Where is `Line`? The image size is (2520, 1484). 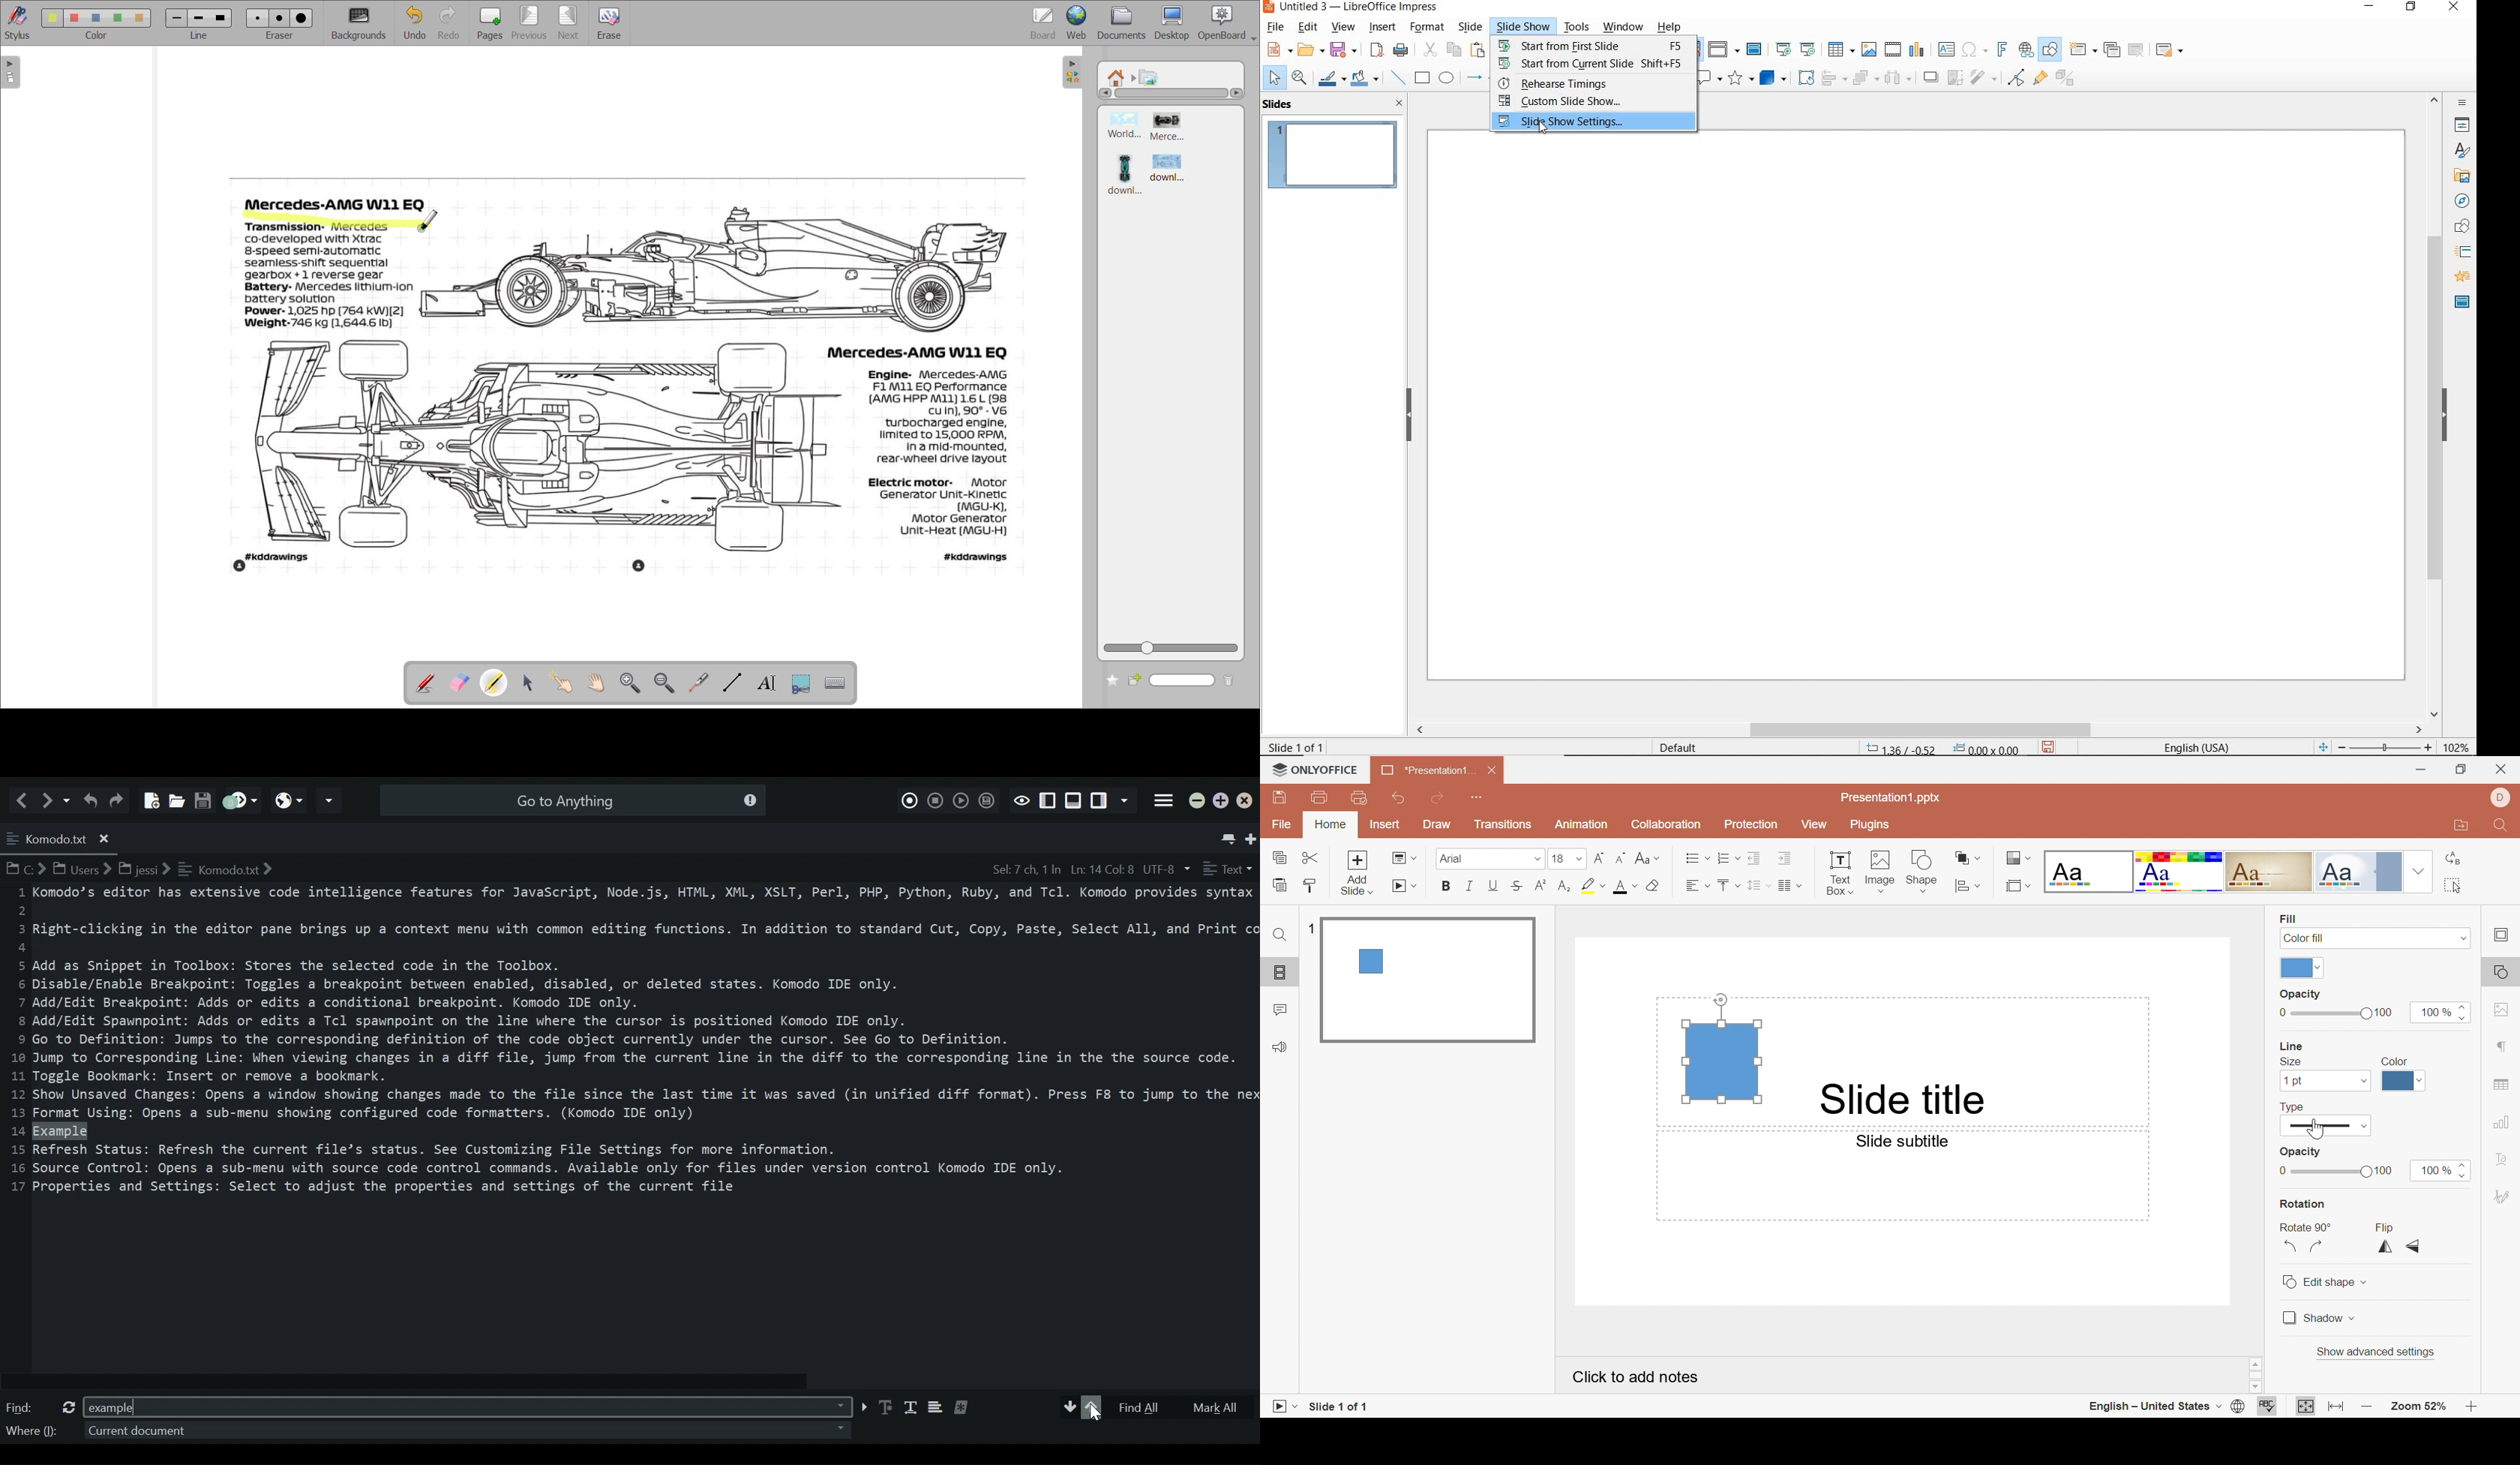
Line is located at coordinates (2288, 1046).